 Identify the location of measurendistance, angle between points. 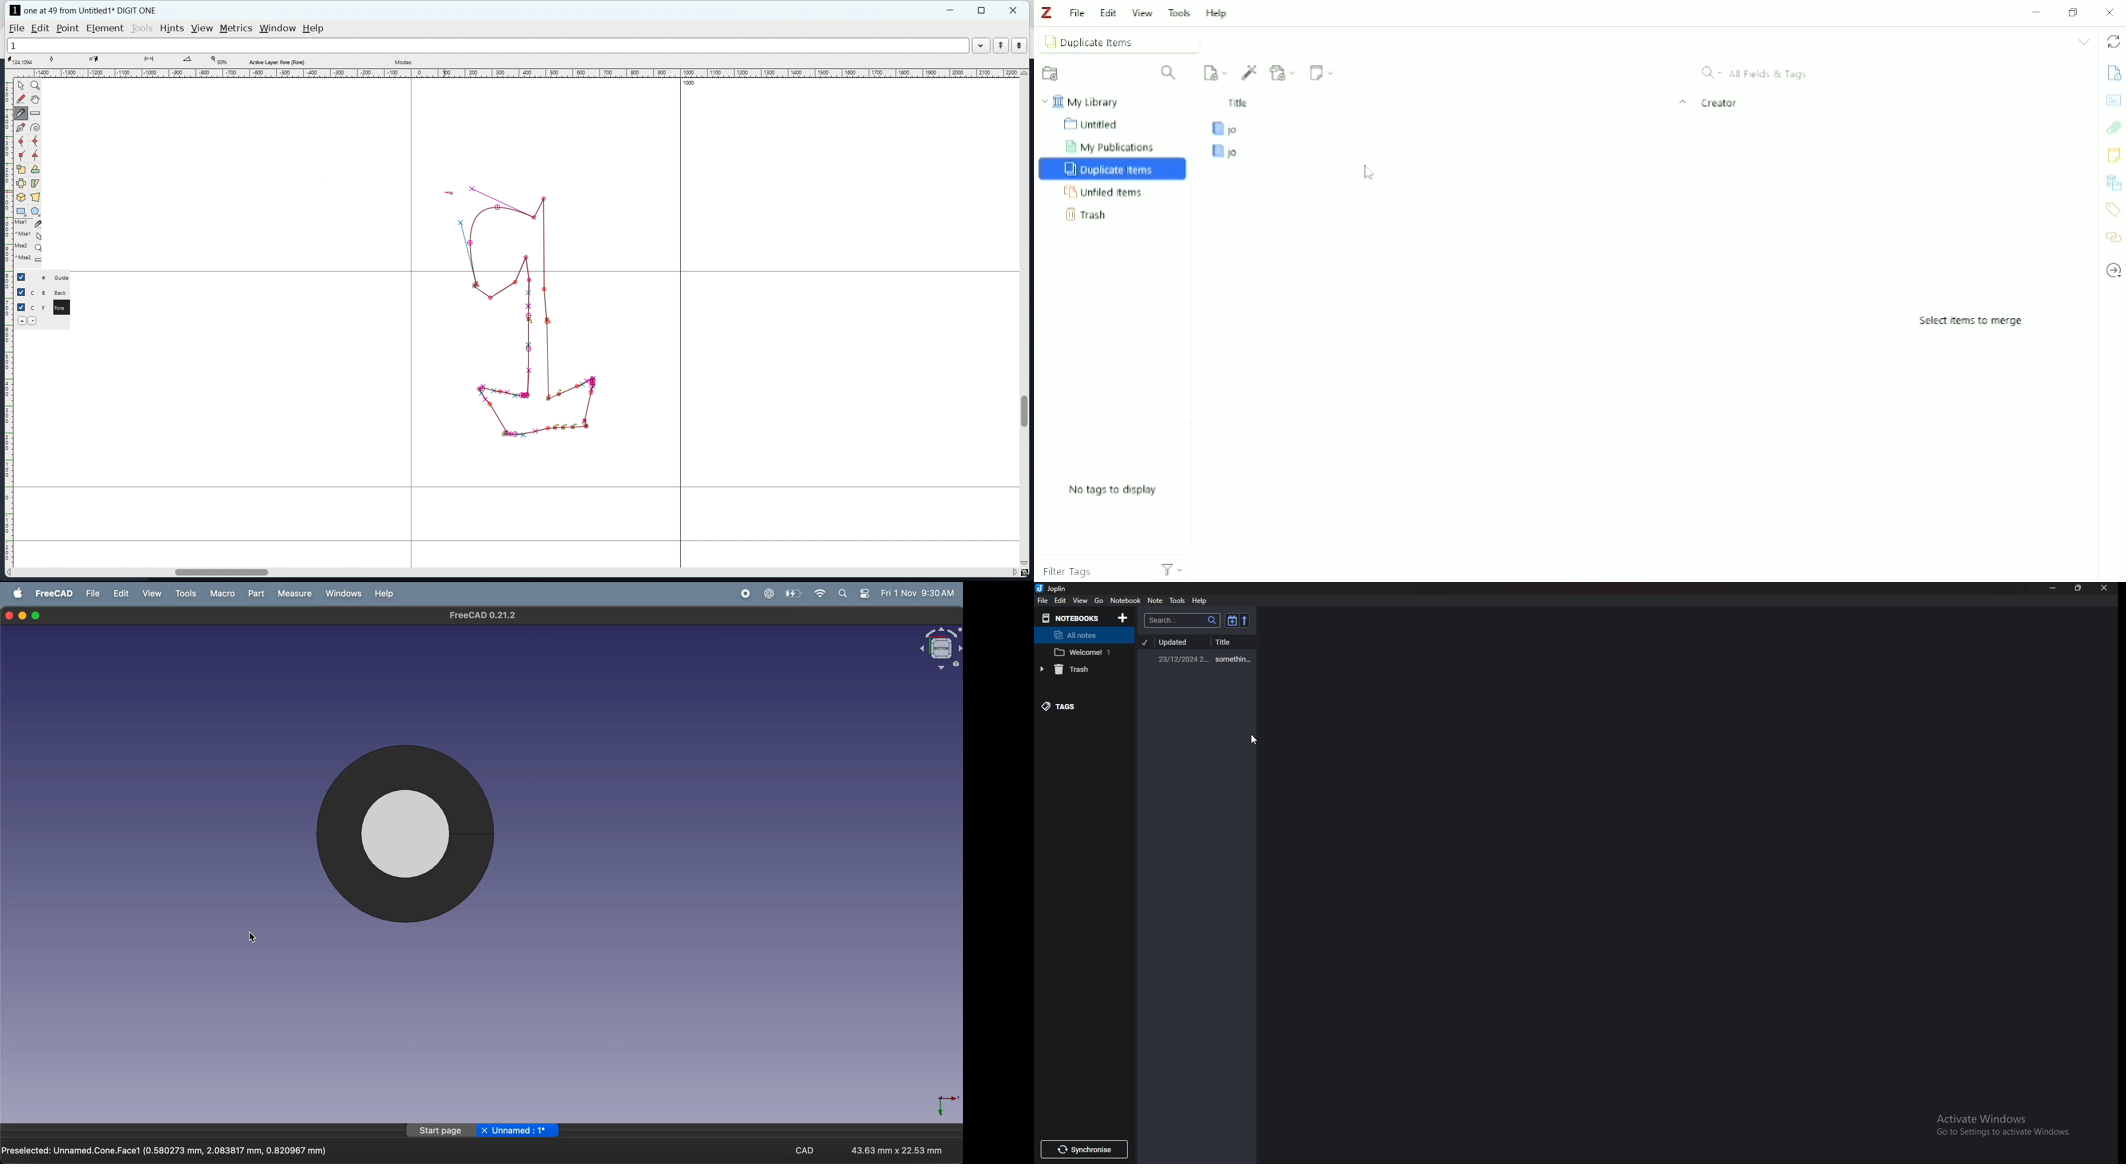
(38, 113).